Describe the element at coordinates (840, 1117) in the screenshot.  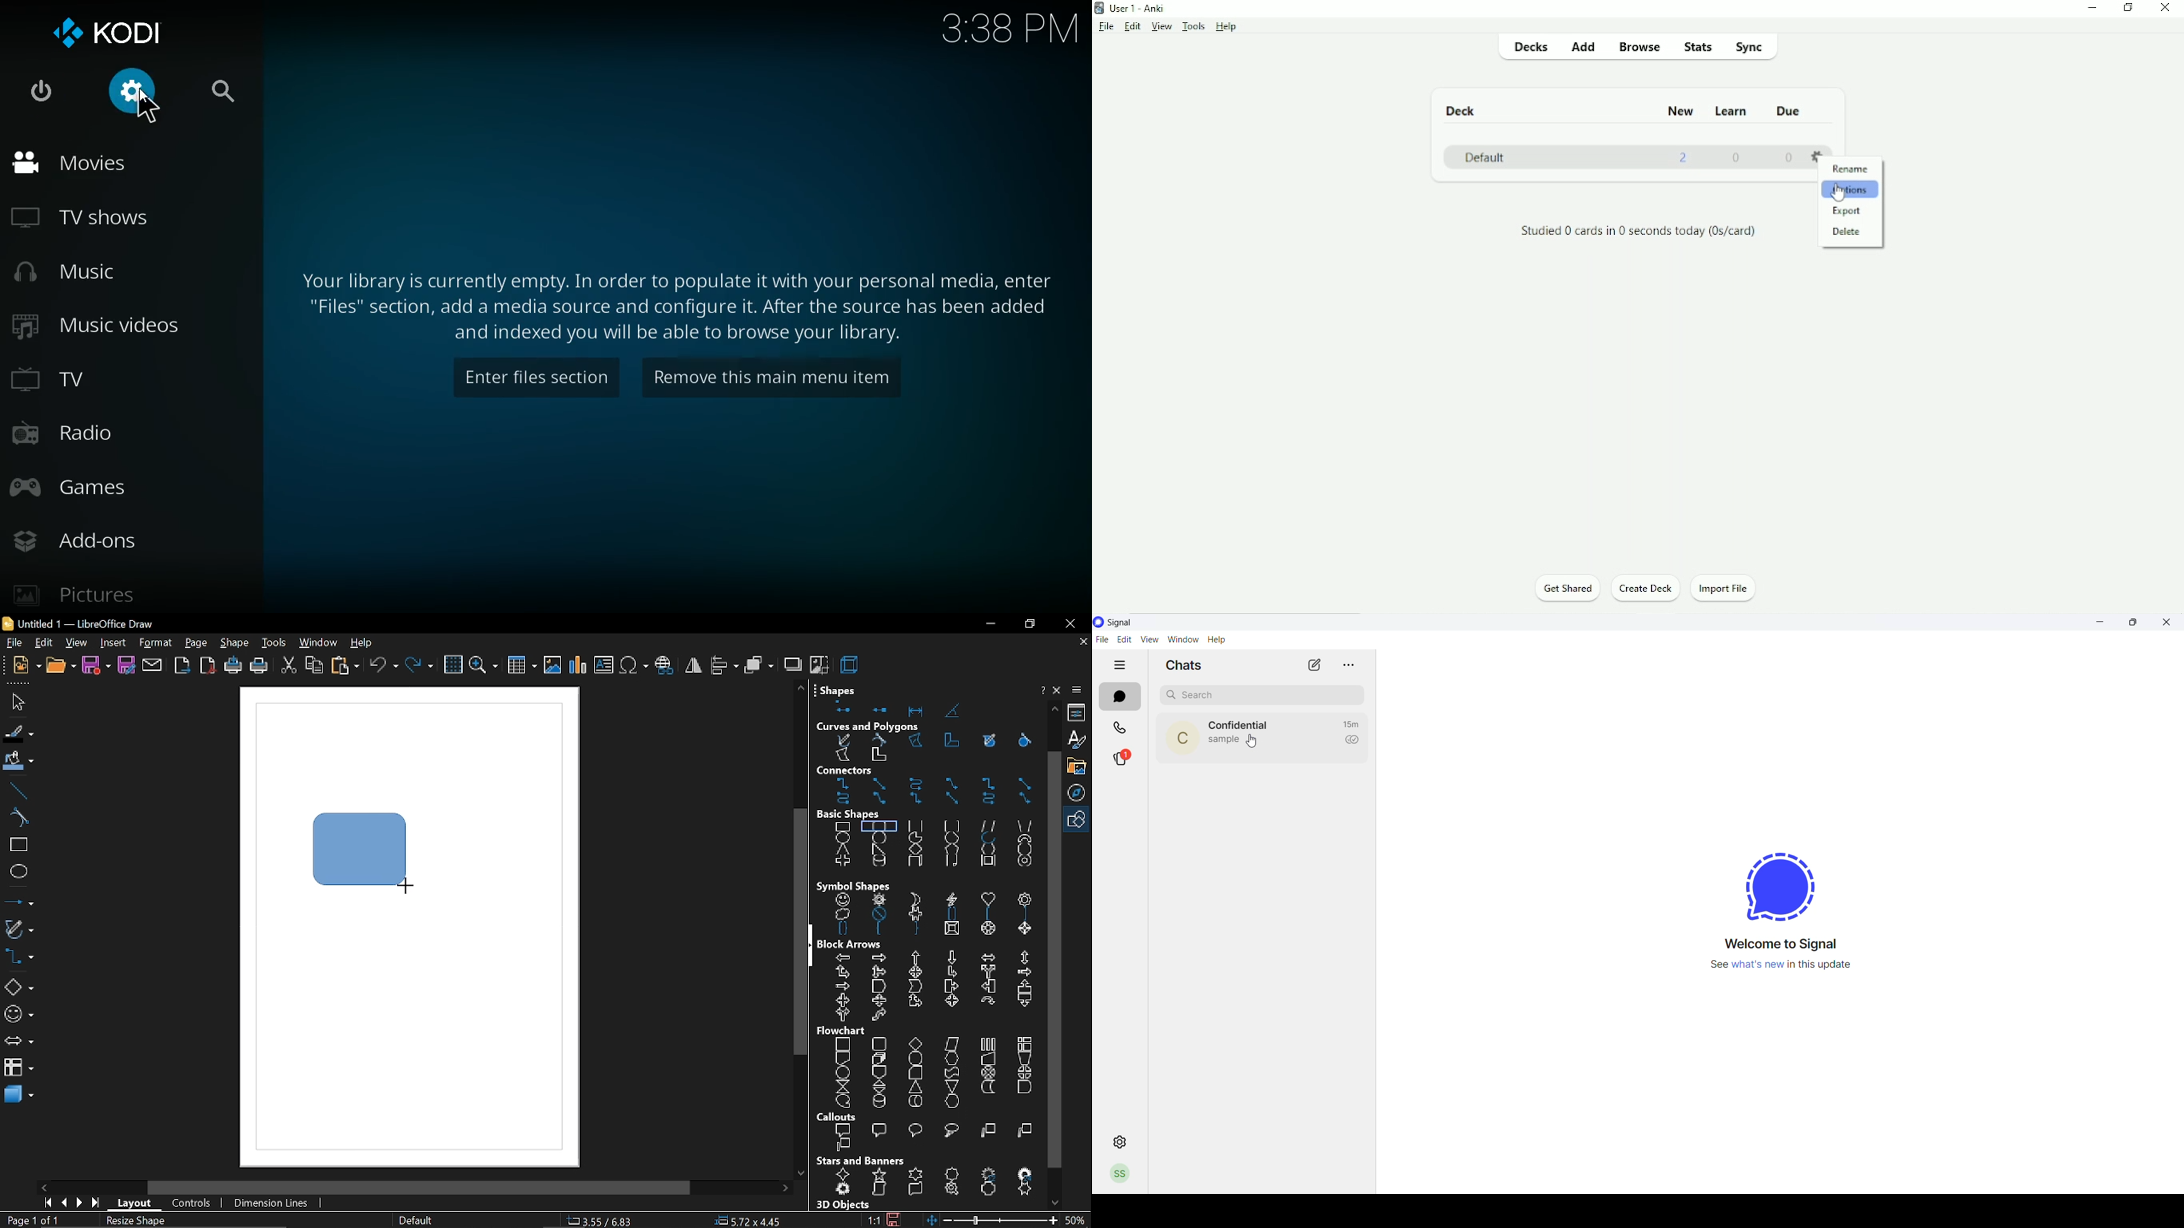
I see `callouts` at that location.